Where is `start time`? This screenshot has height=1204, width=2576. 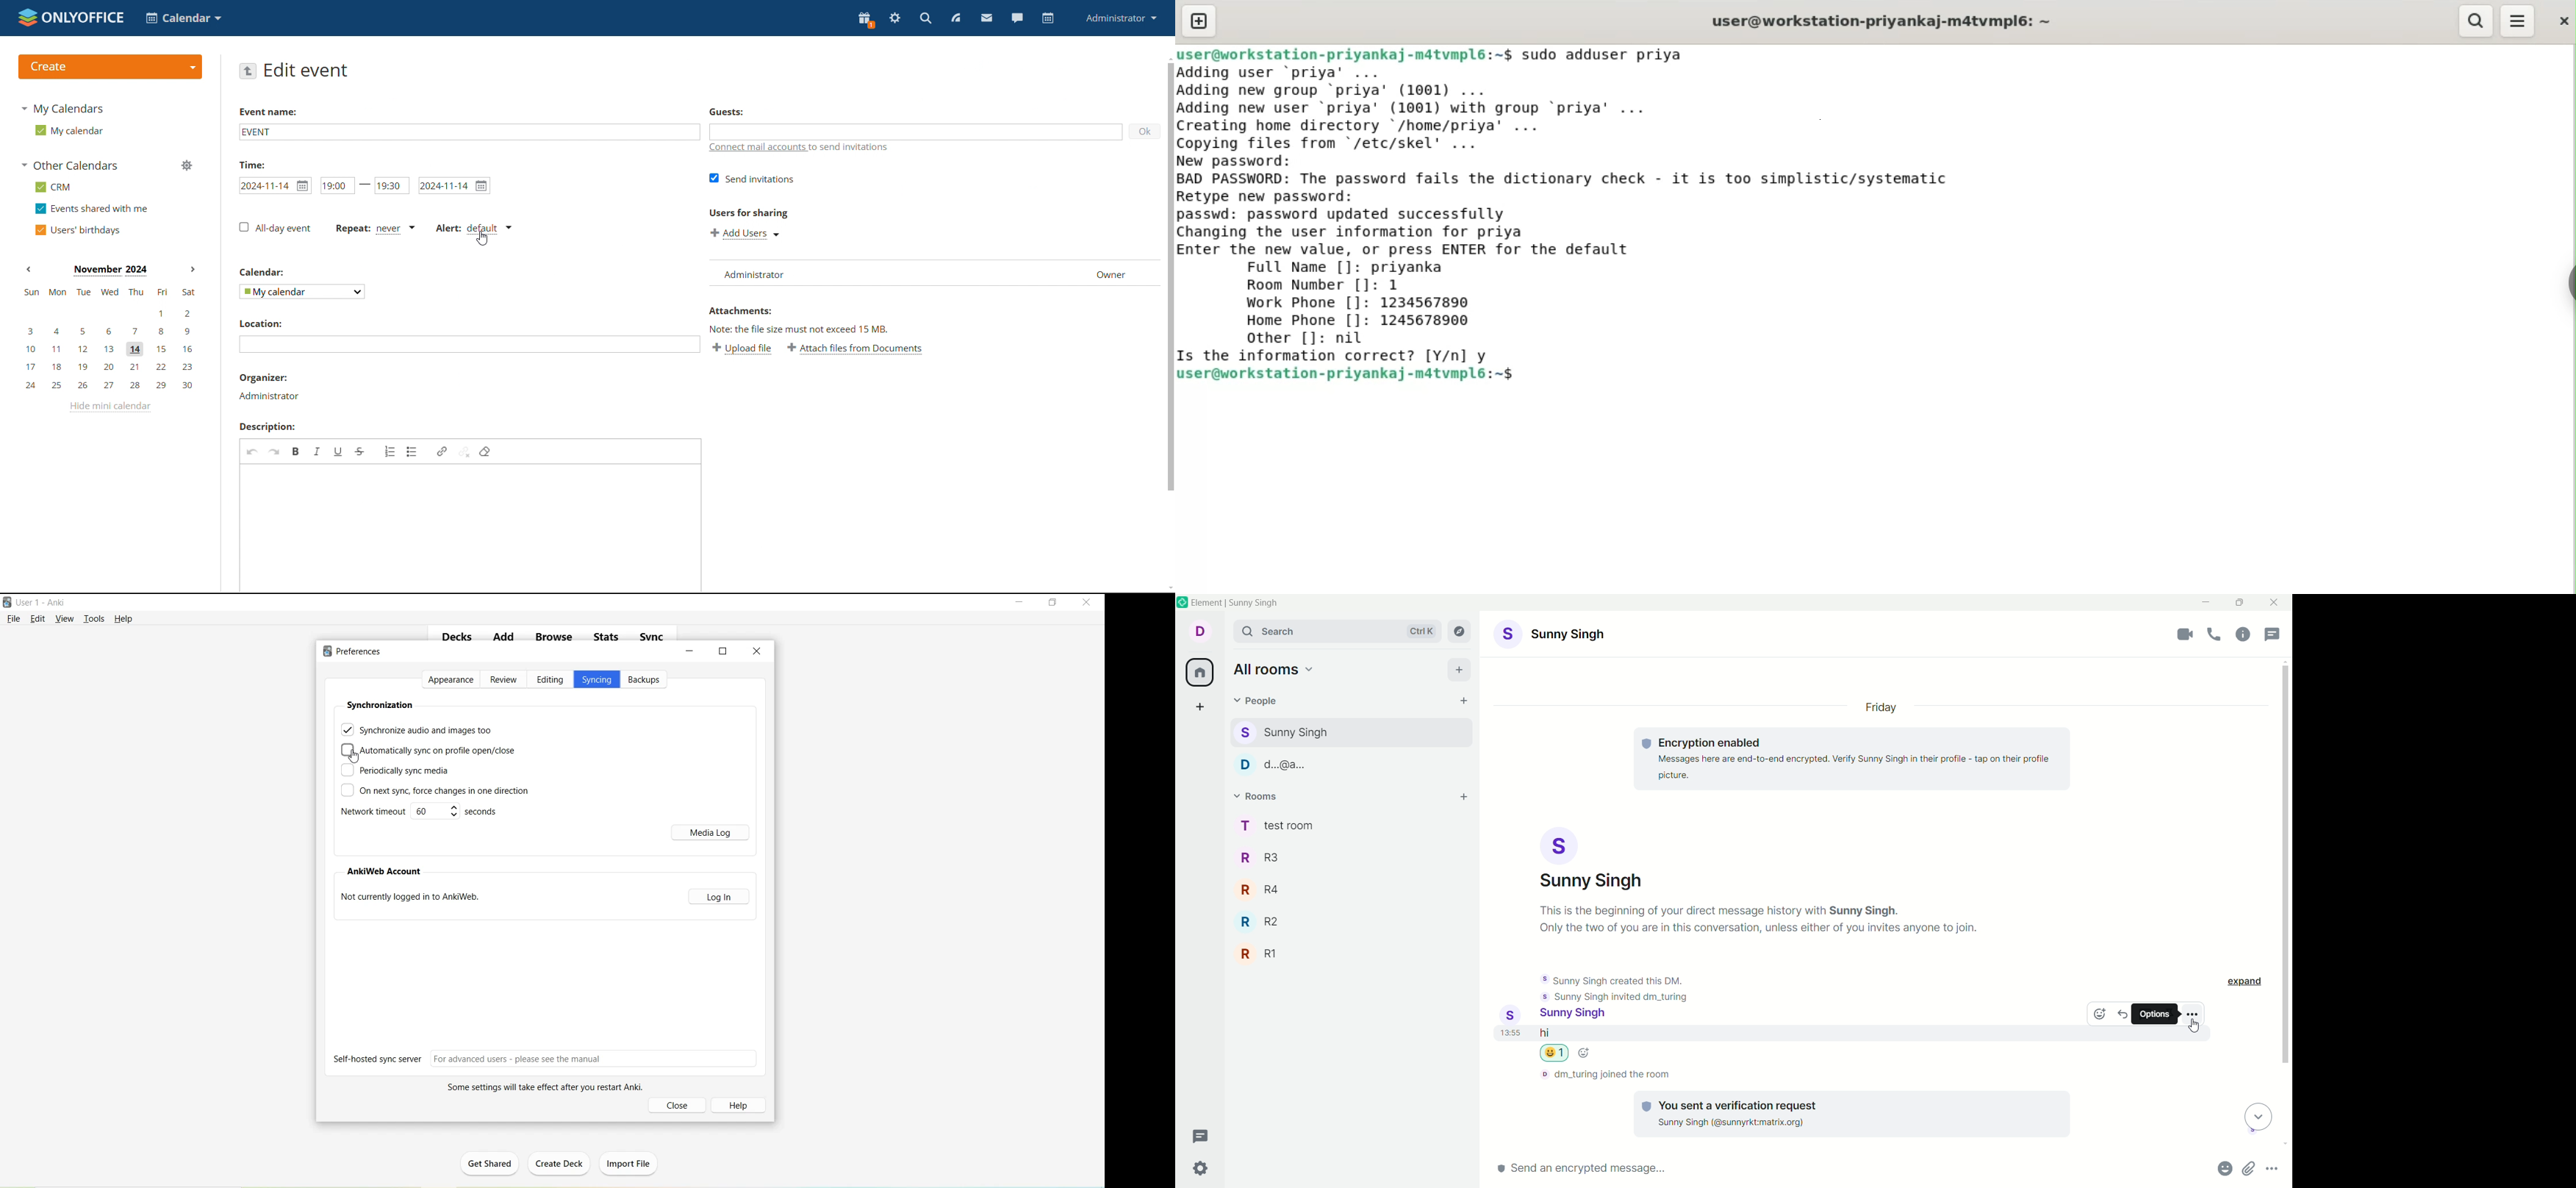 start time is located at coordinates (336, 186).